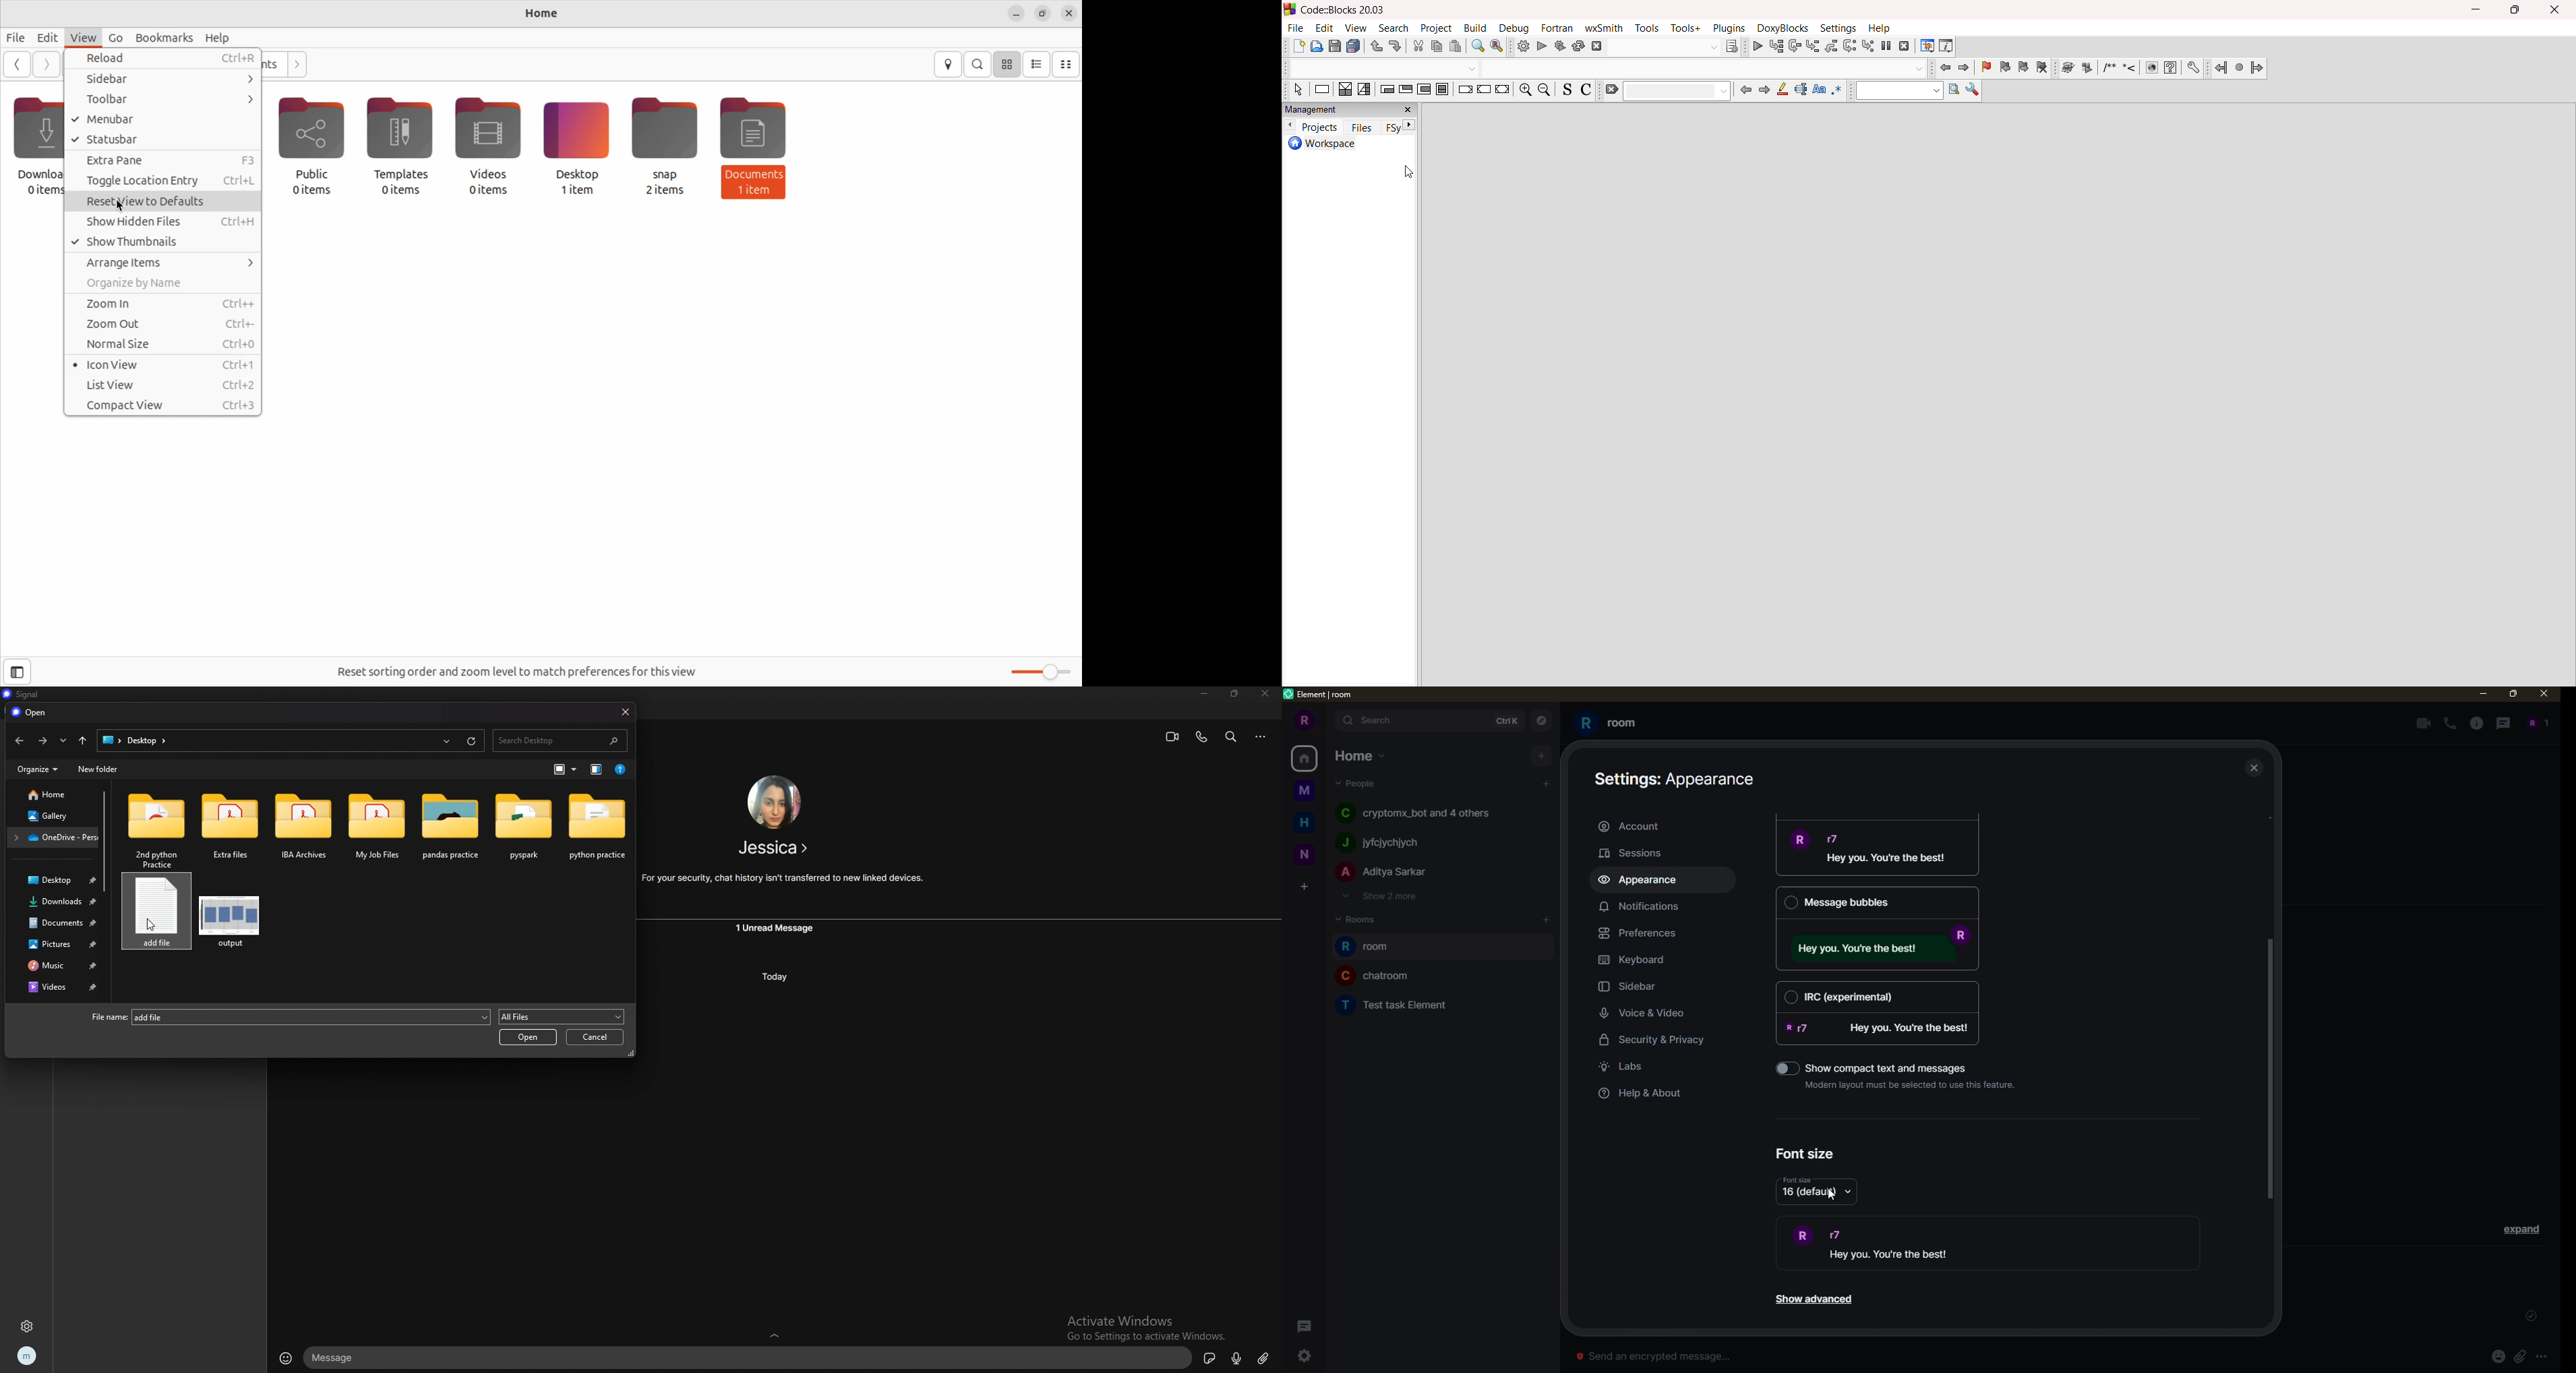 This screenshot has height=1400, width=2576. I want to click on 1 item, so click(756, 194).